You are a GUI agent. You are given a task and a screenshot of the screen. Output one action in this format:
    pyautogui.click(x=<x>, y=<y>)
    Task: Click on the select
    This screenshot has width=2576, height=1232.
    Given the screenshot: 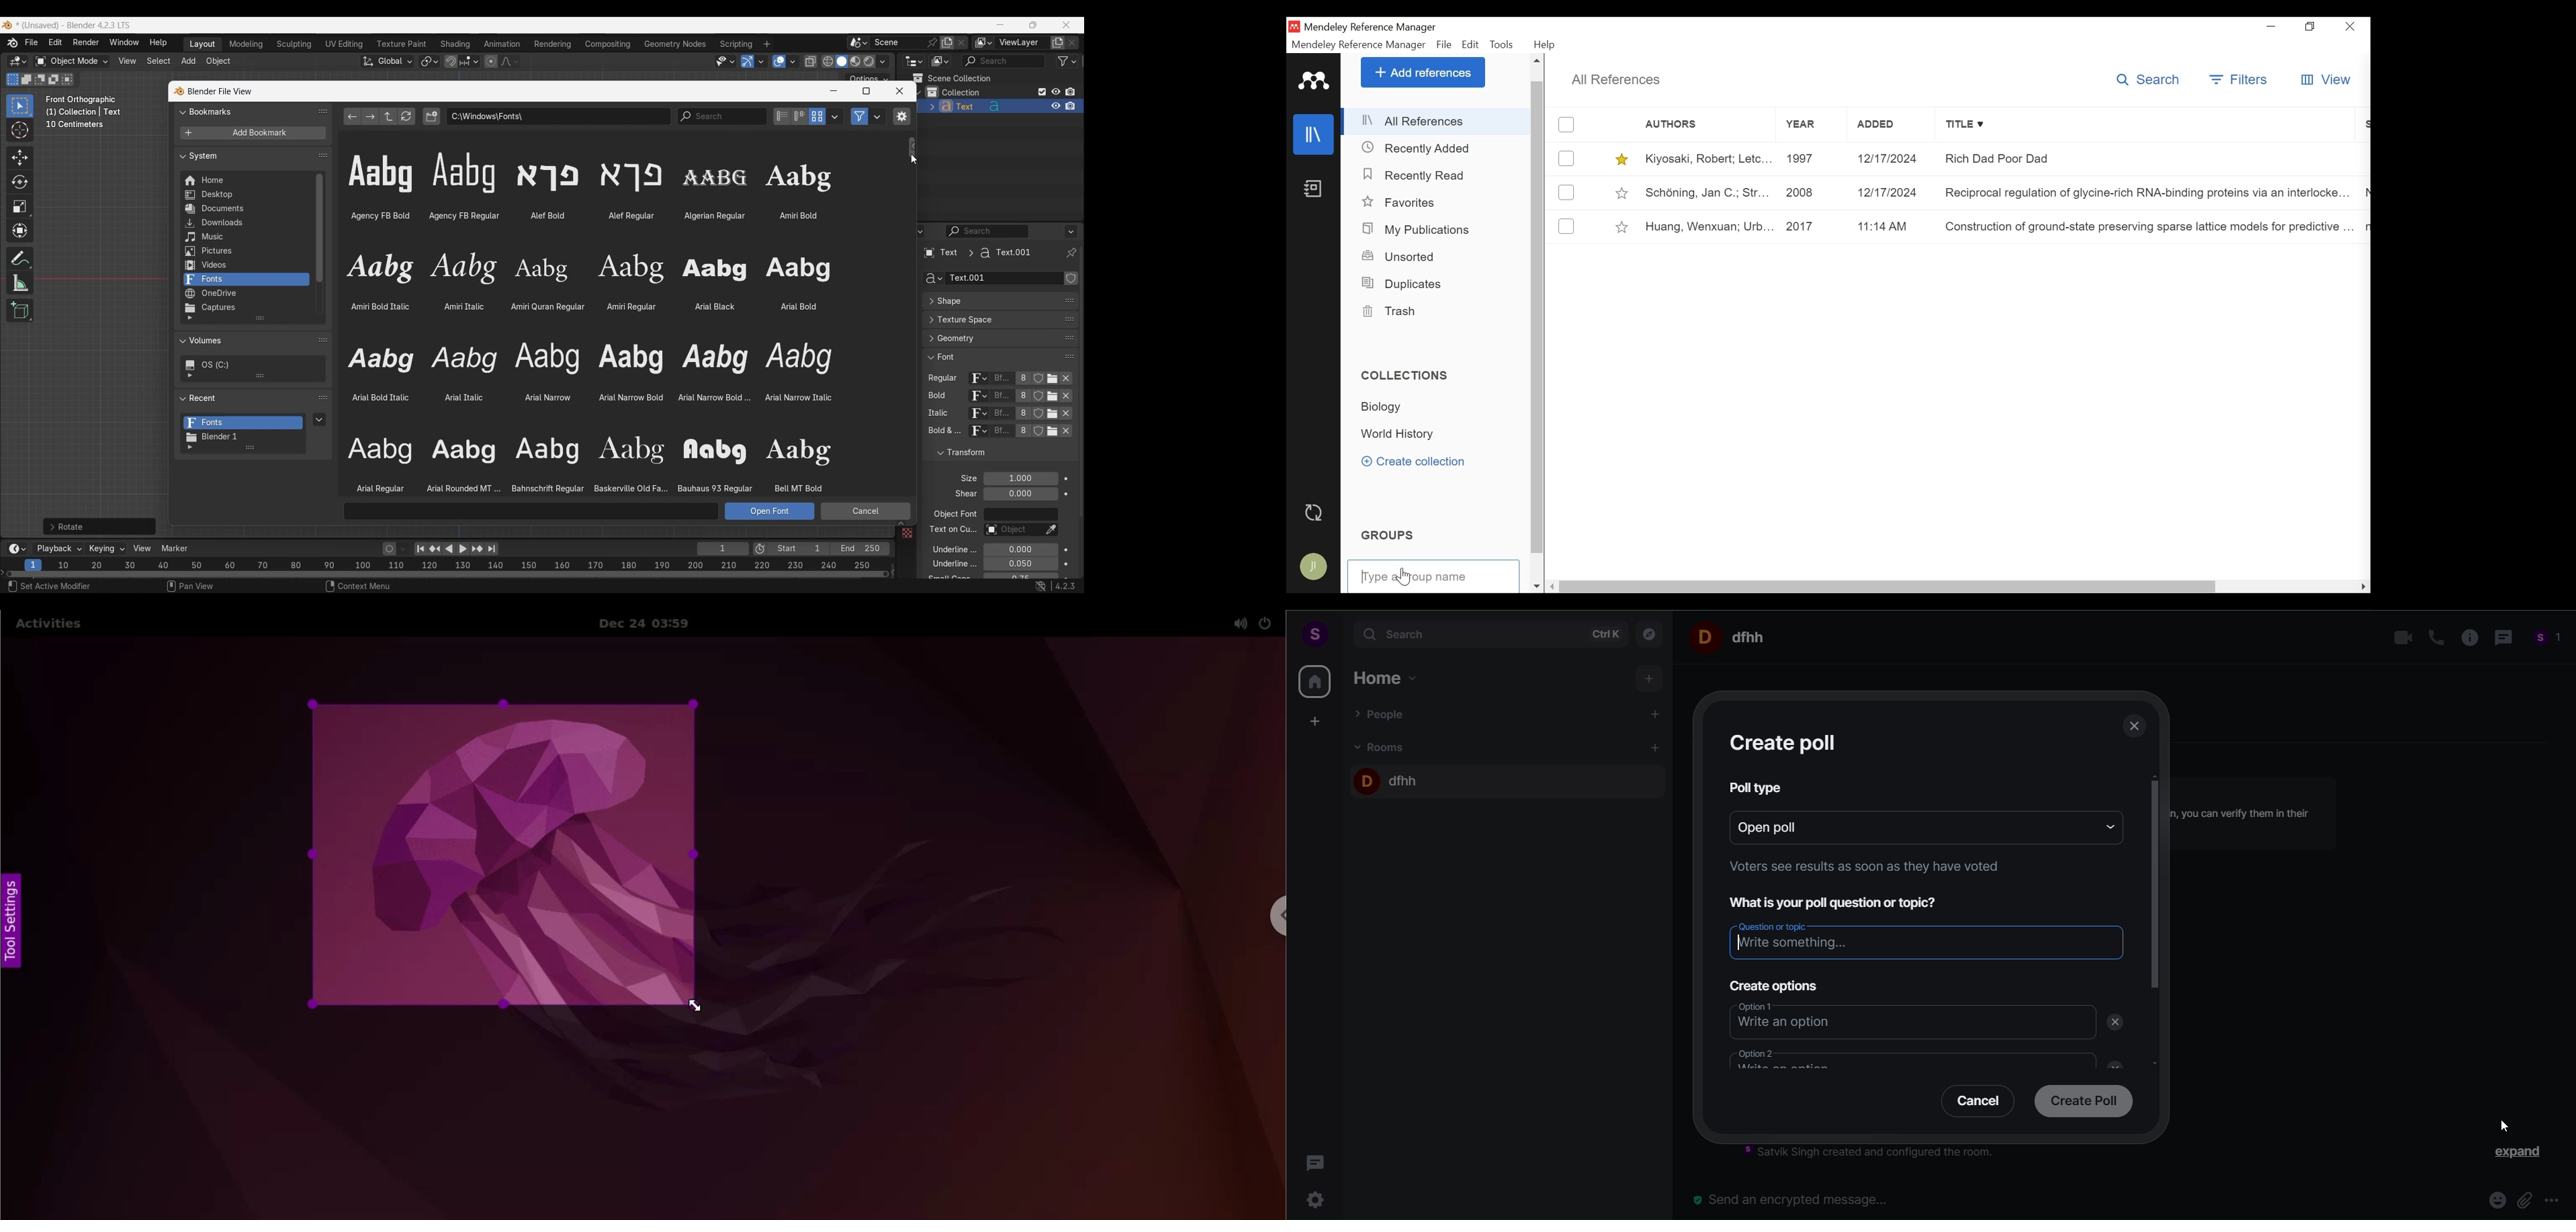 What is the action you would take?
    pyautogui.click(x=69, y=79)
    